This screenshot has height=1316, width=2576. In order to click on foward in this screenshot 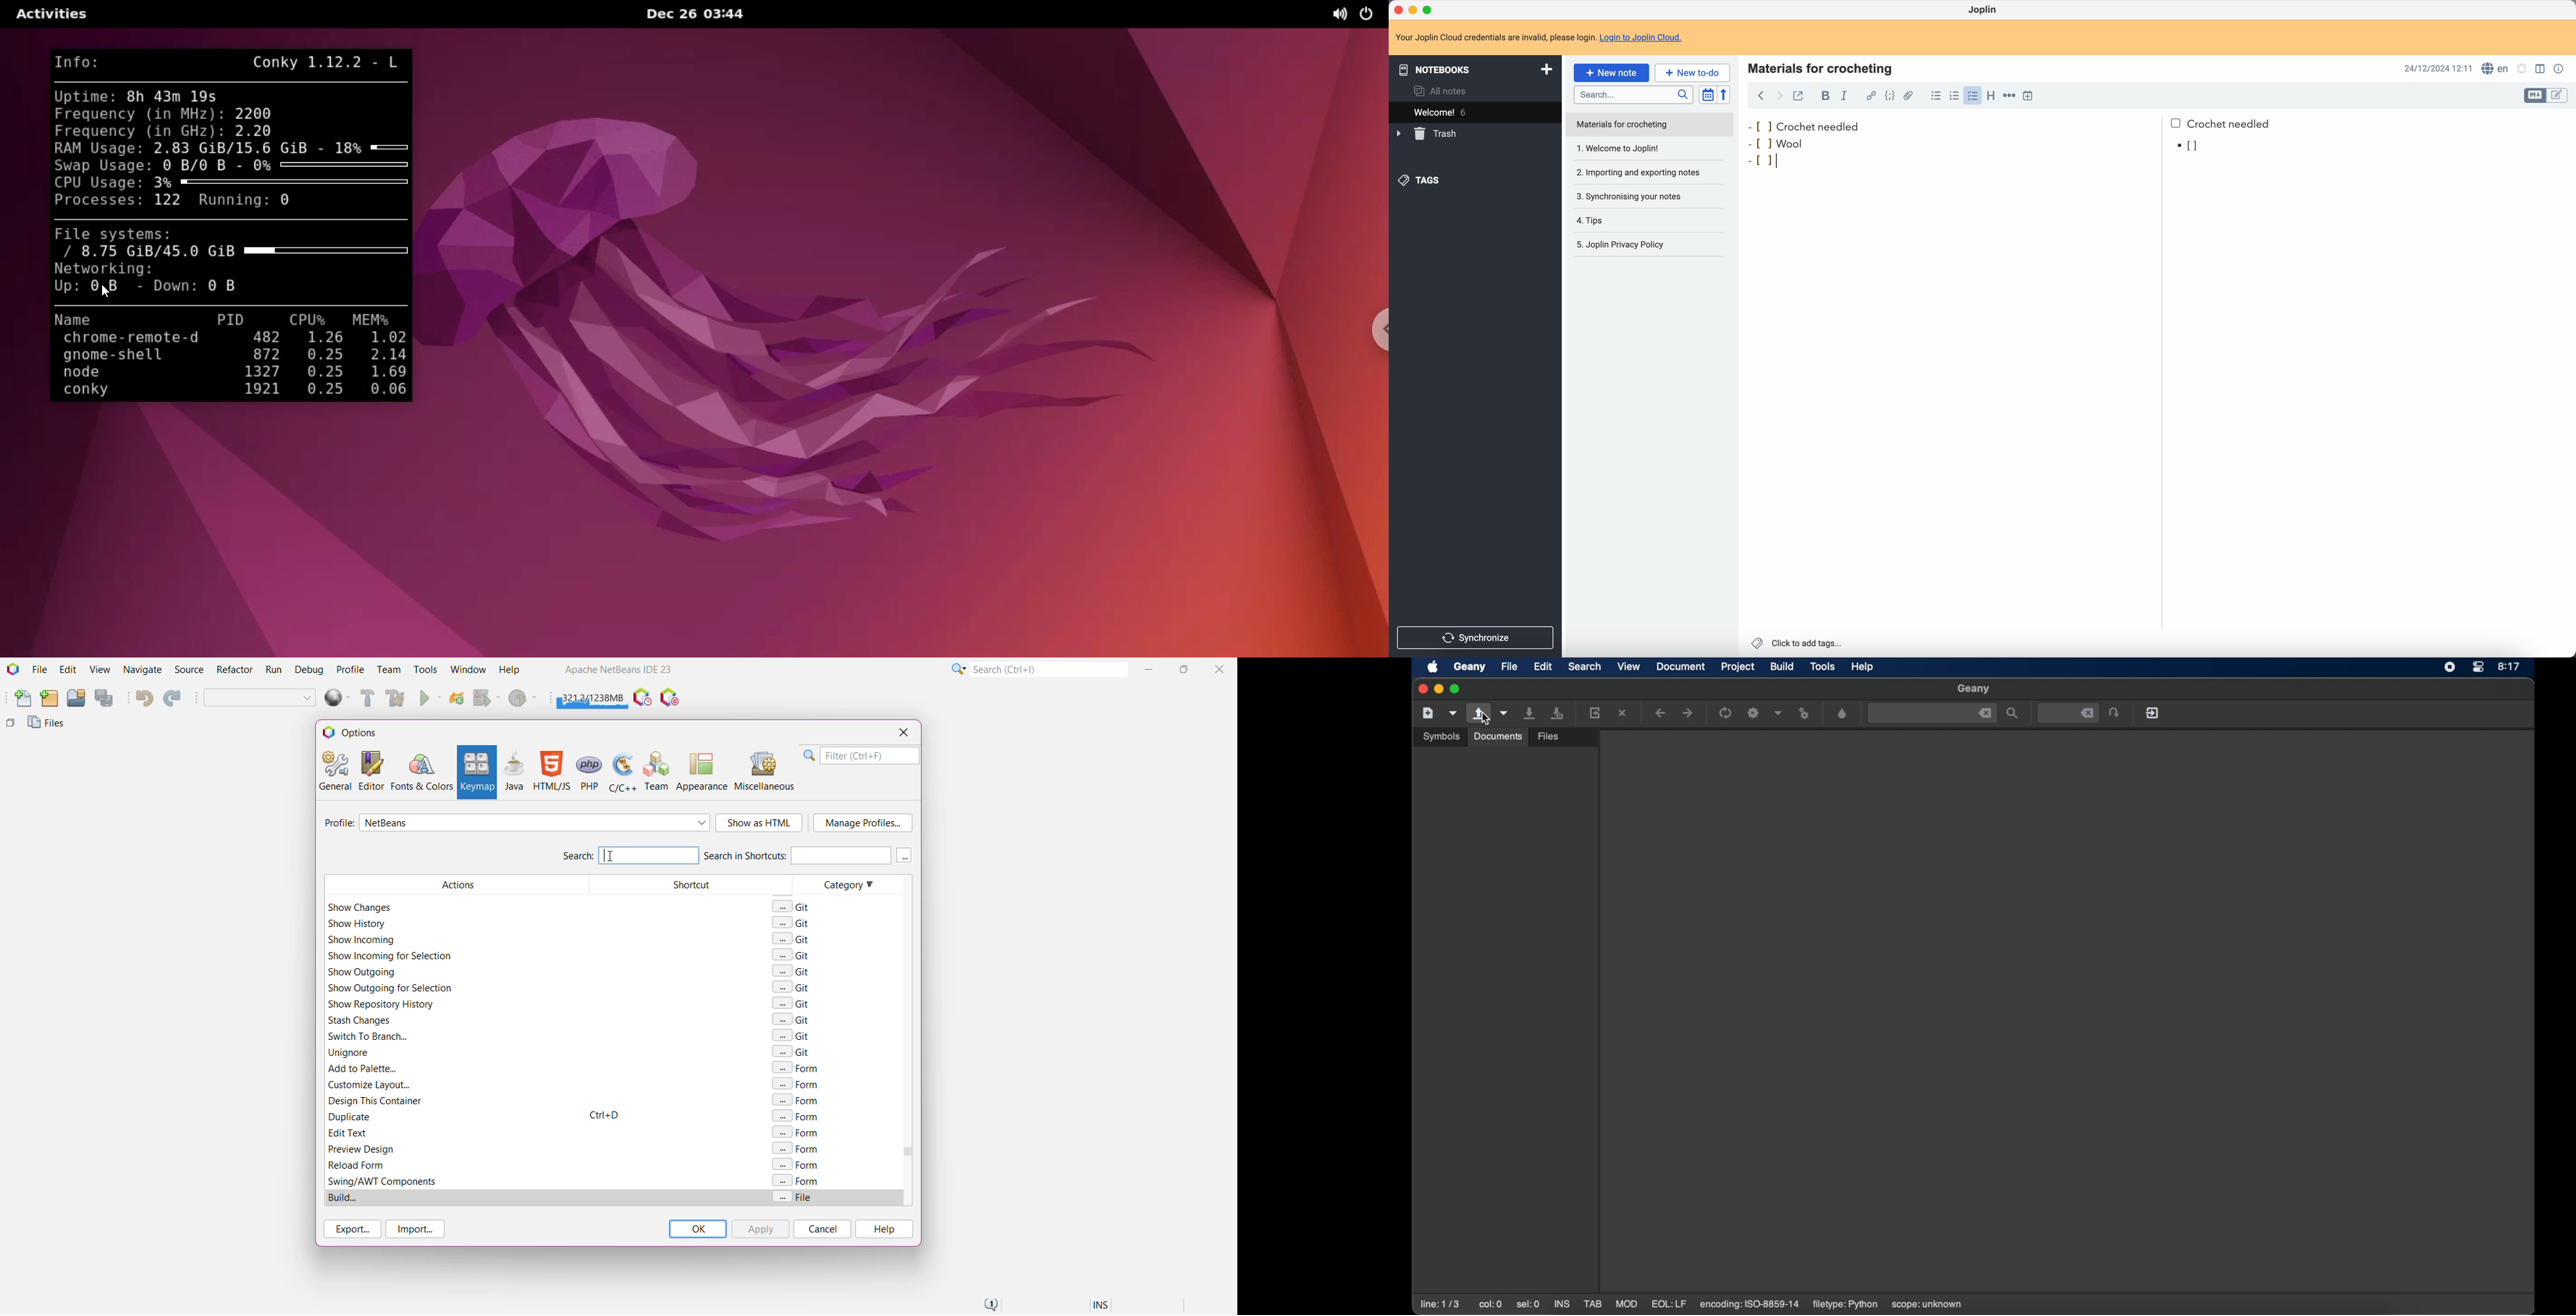, I will do `click(1778, 97)`.